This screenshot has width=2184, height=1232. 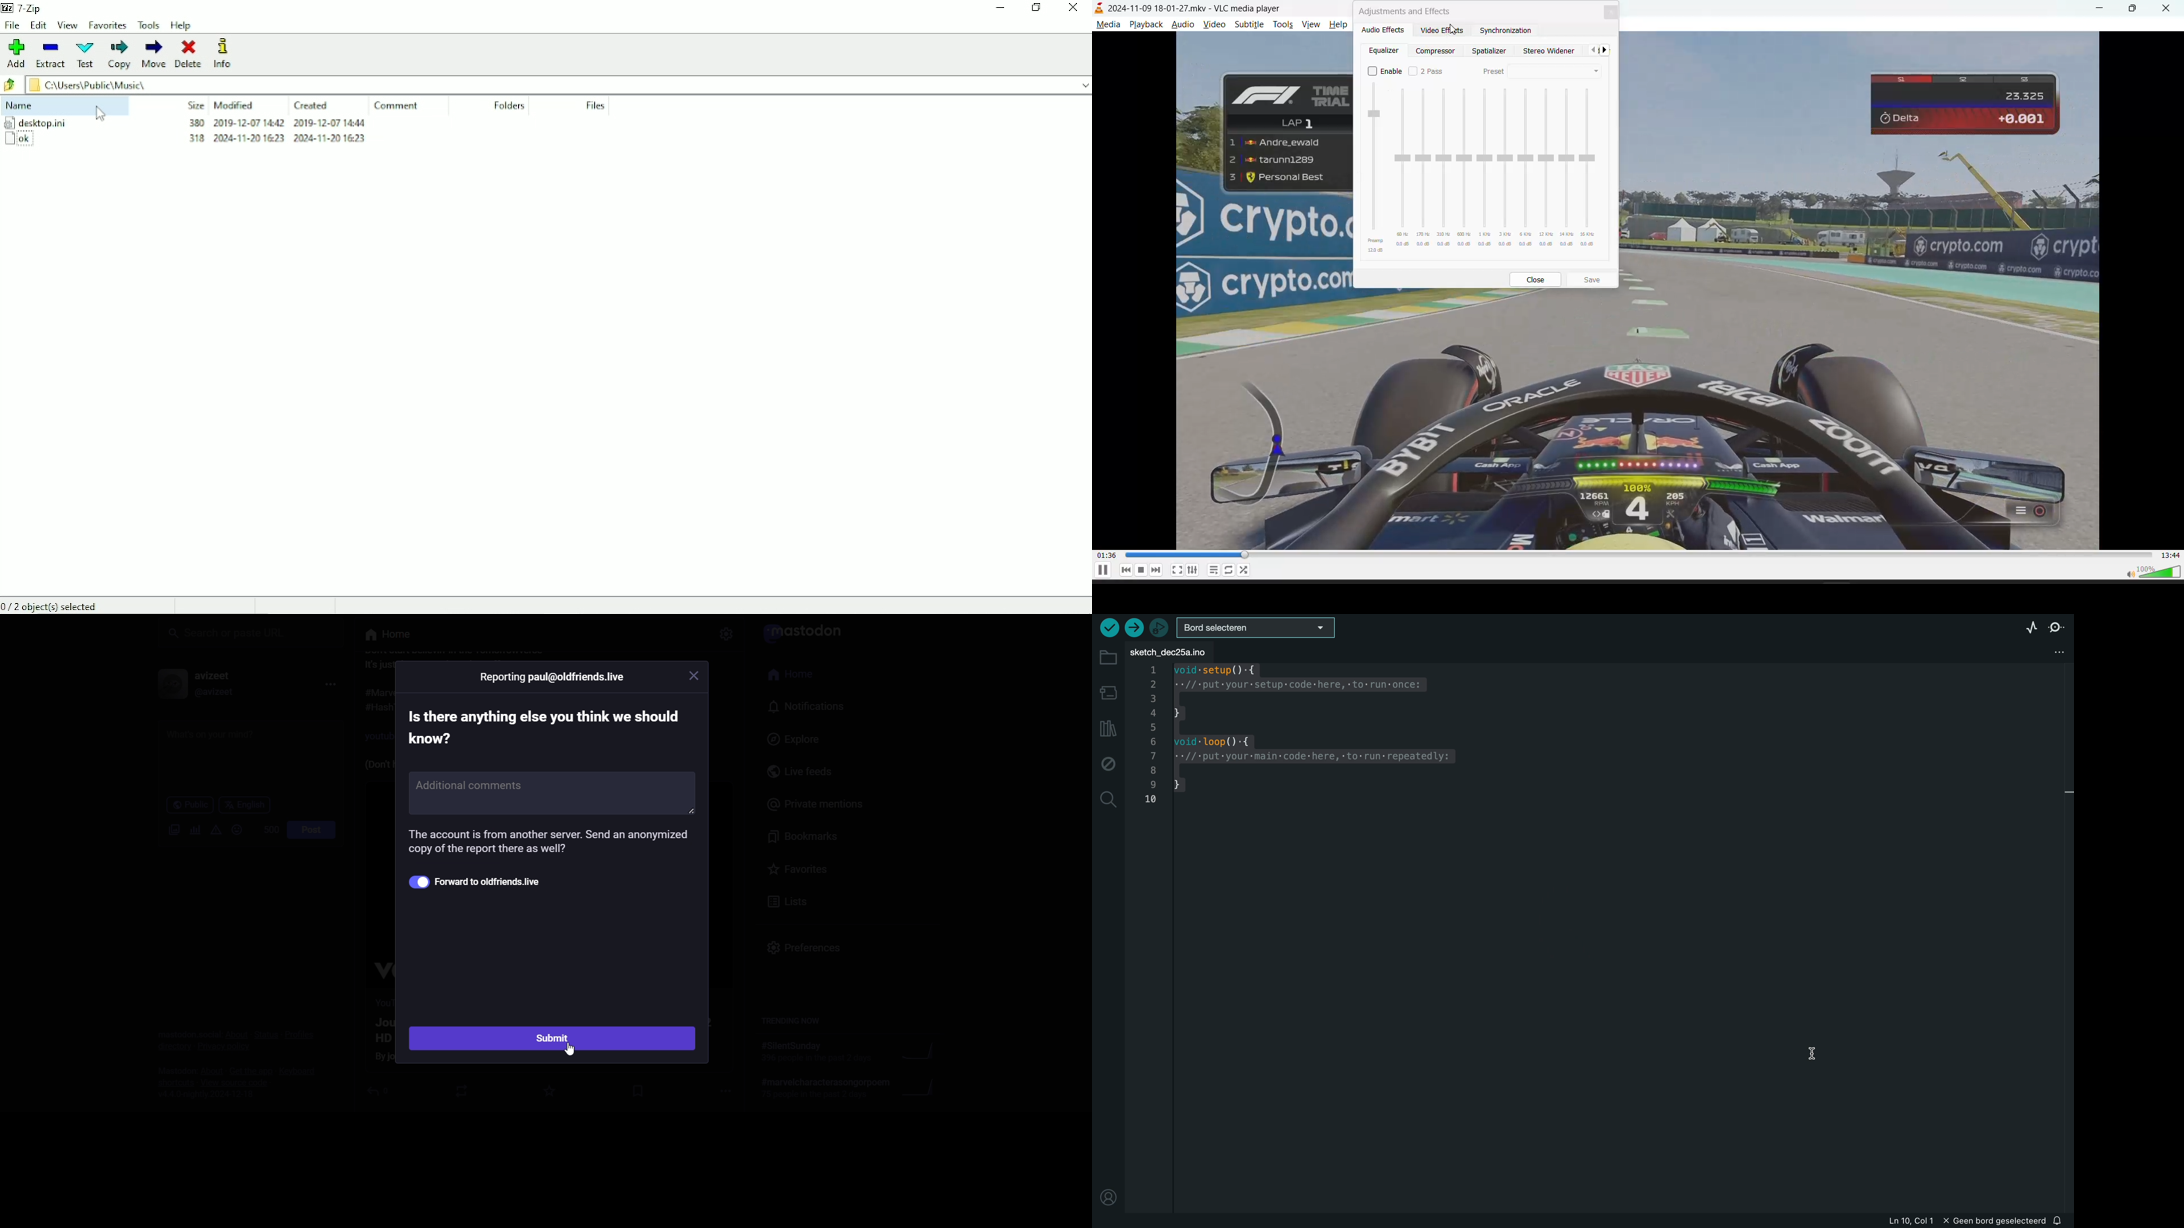 What do you see at coordinates (1192, 8) in the screenshot?
I see `2024-11-09 18-01-27.mkv - VLC media player` at bounding box center [1192, 8].